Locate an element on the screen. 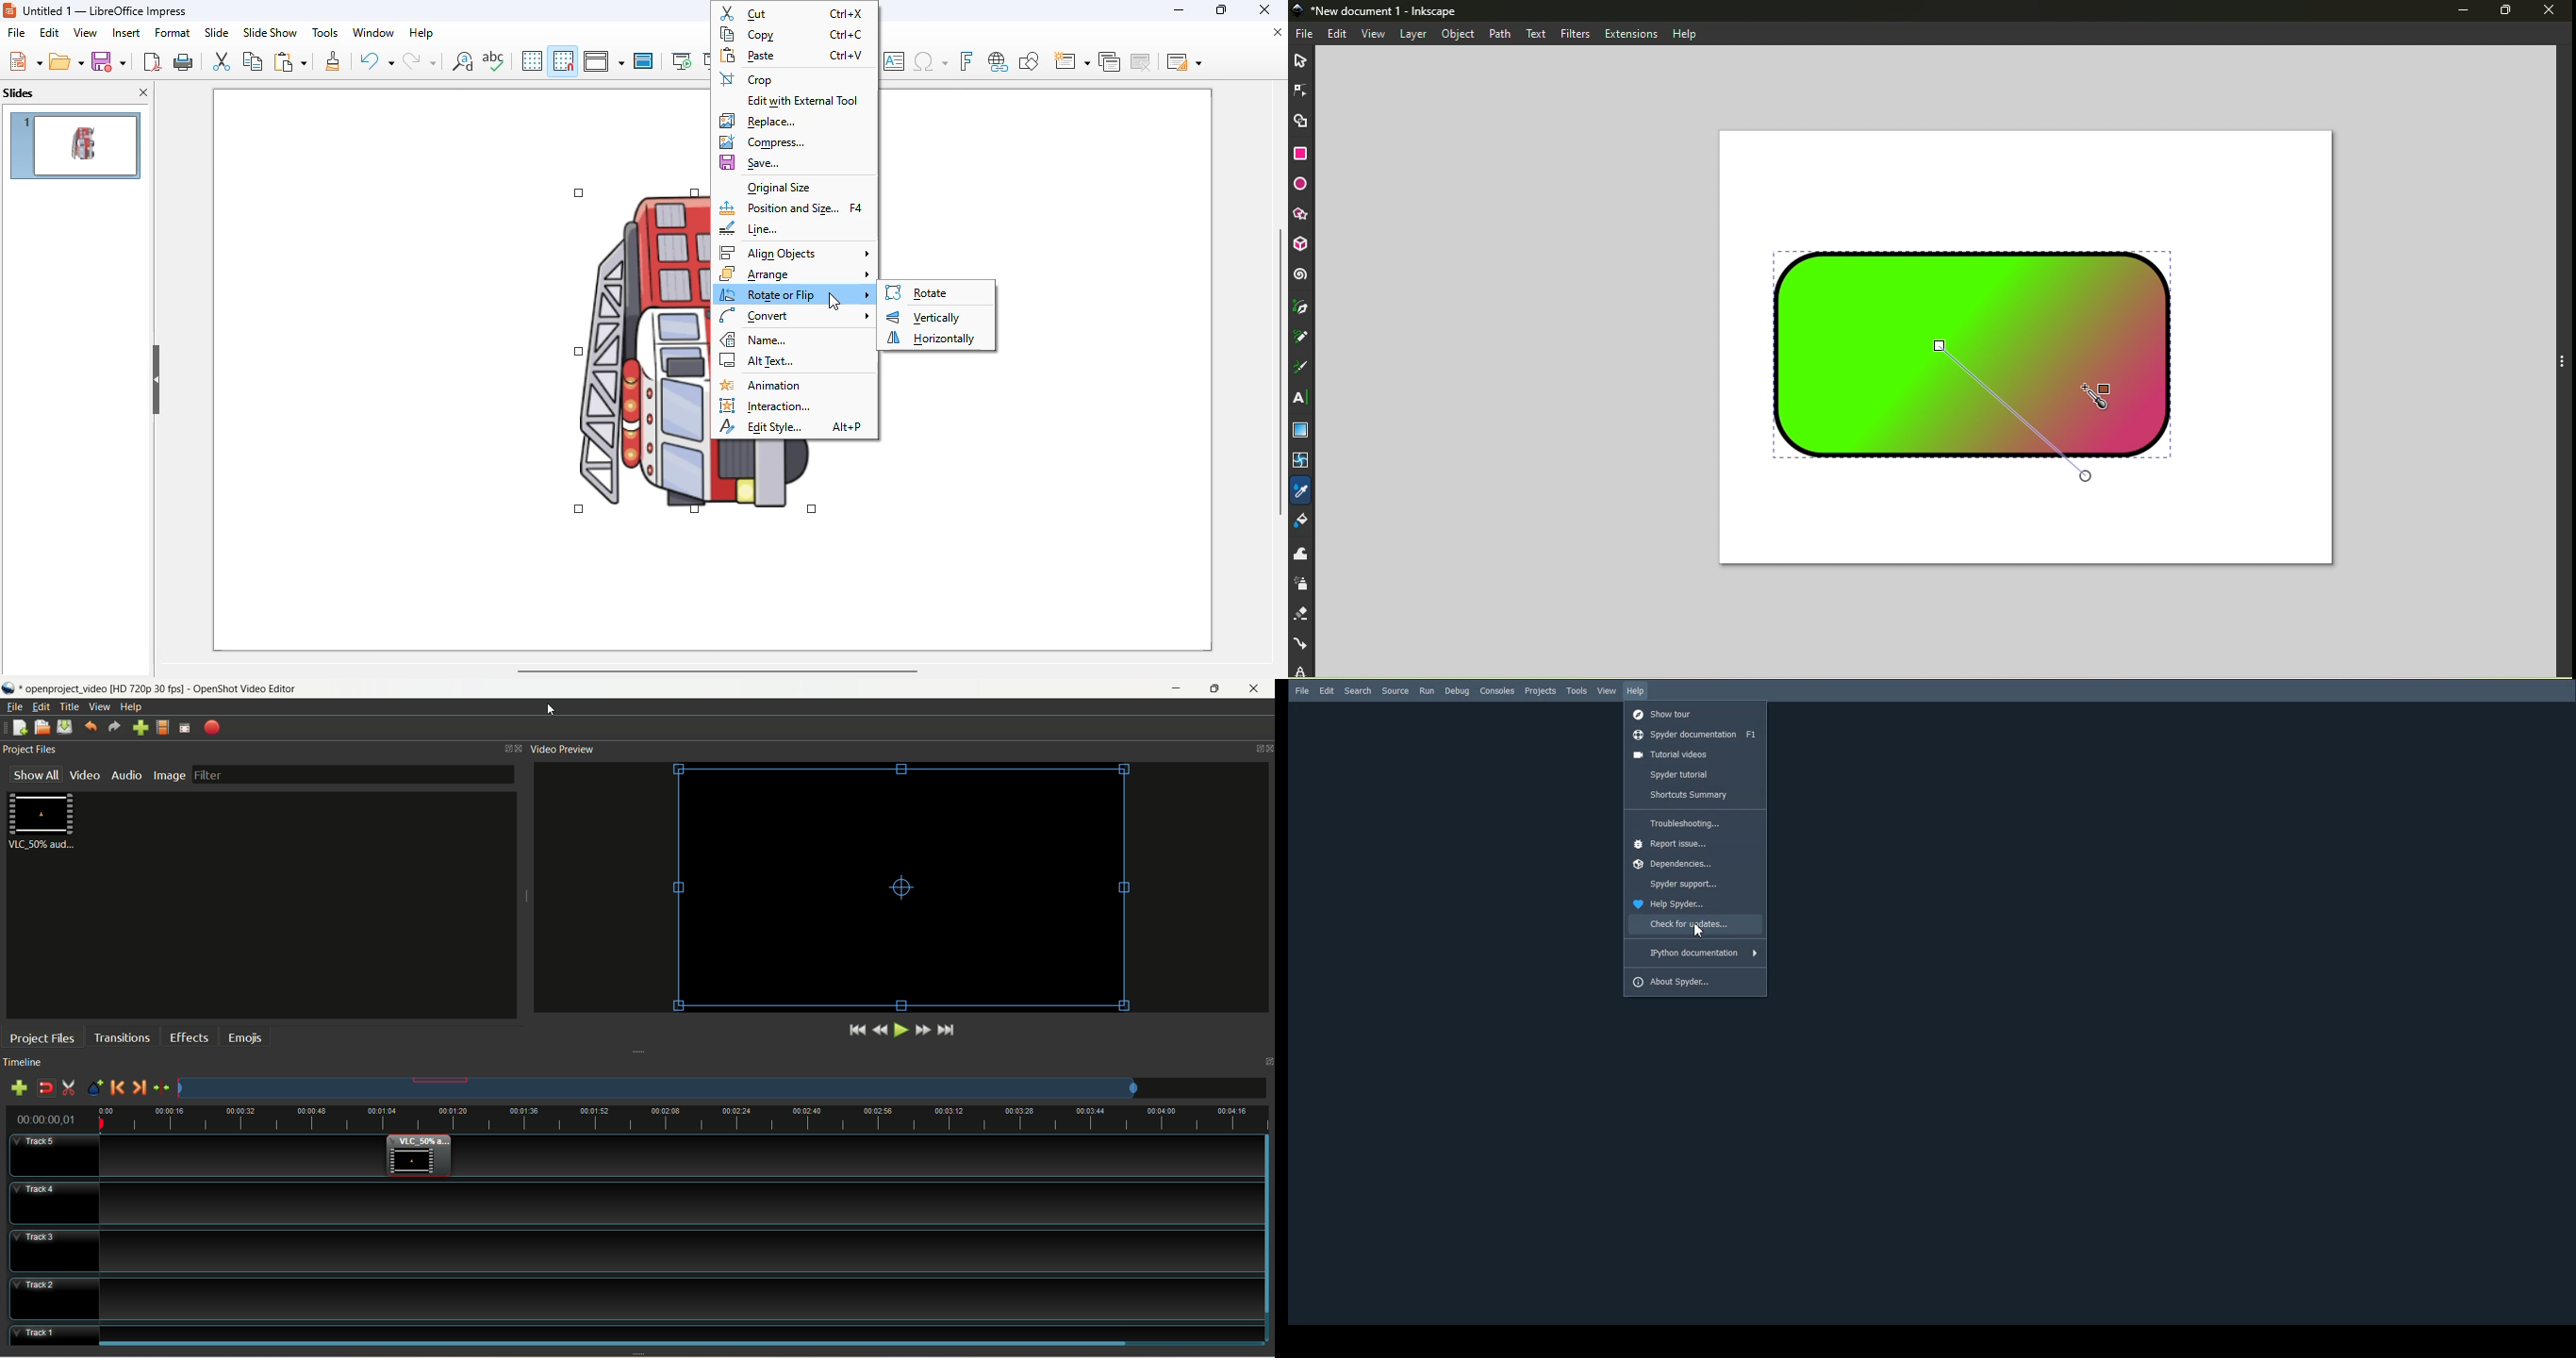  title is located at coordinates (70, 707).